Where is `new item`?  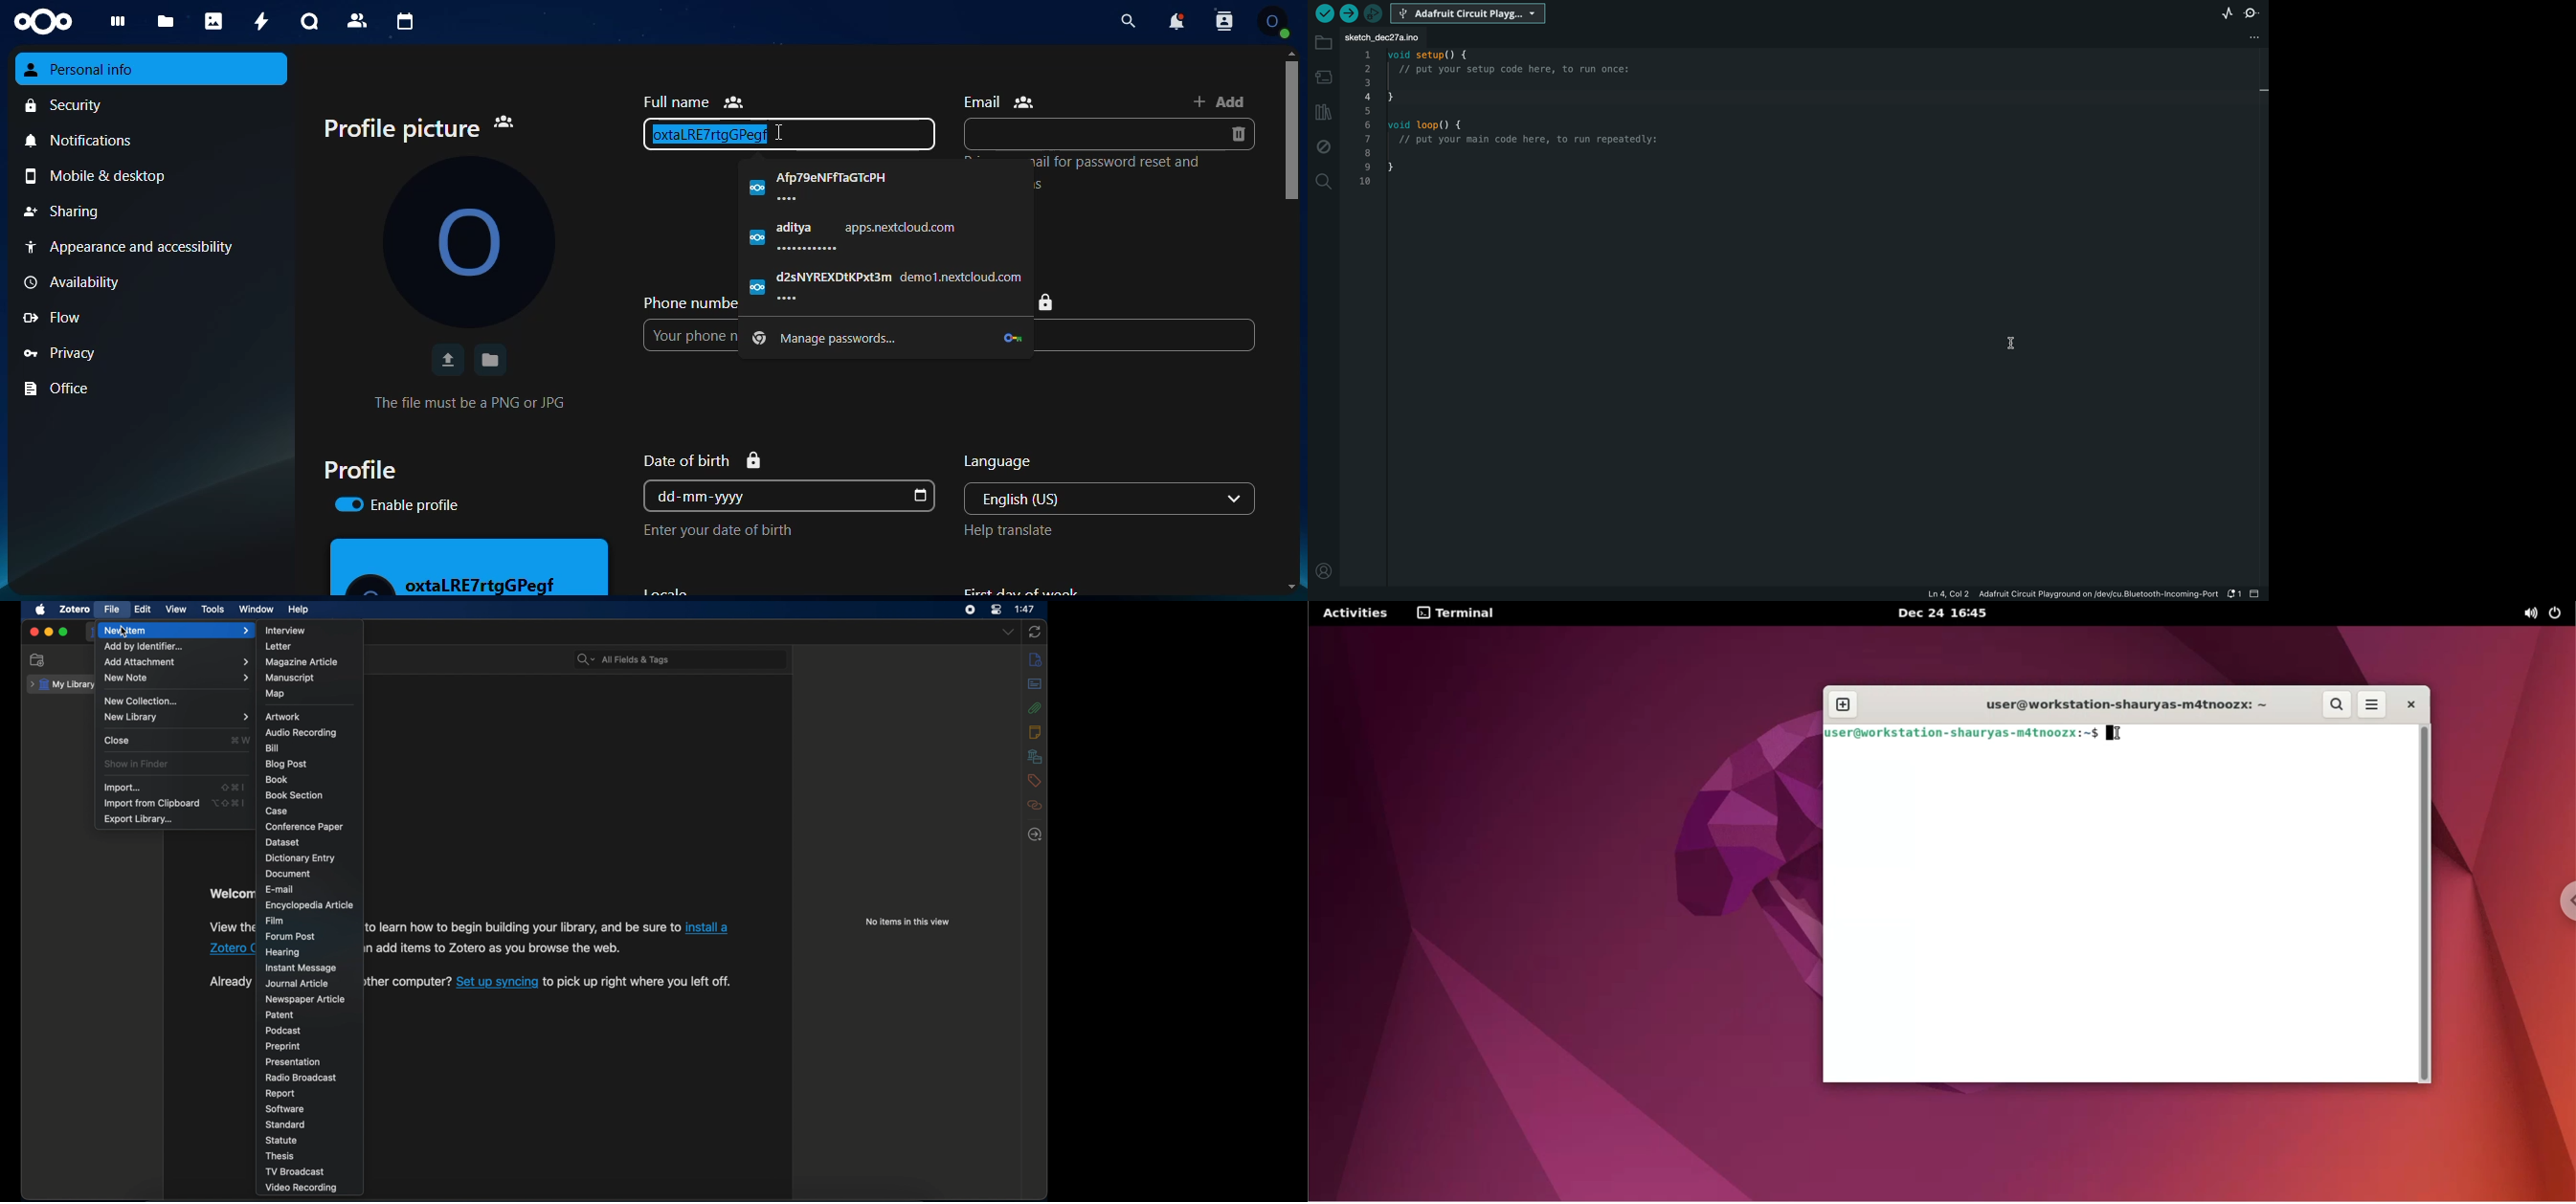
new item is located at coordinates (176, 630).